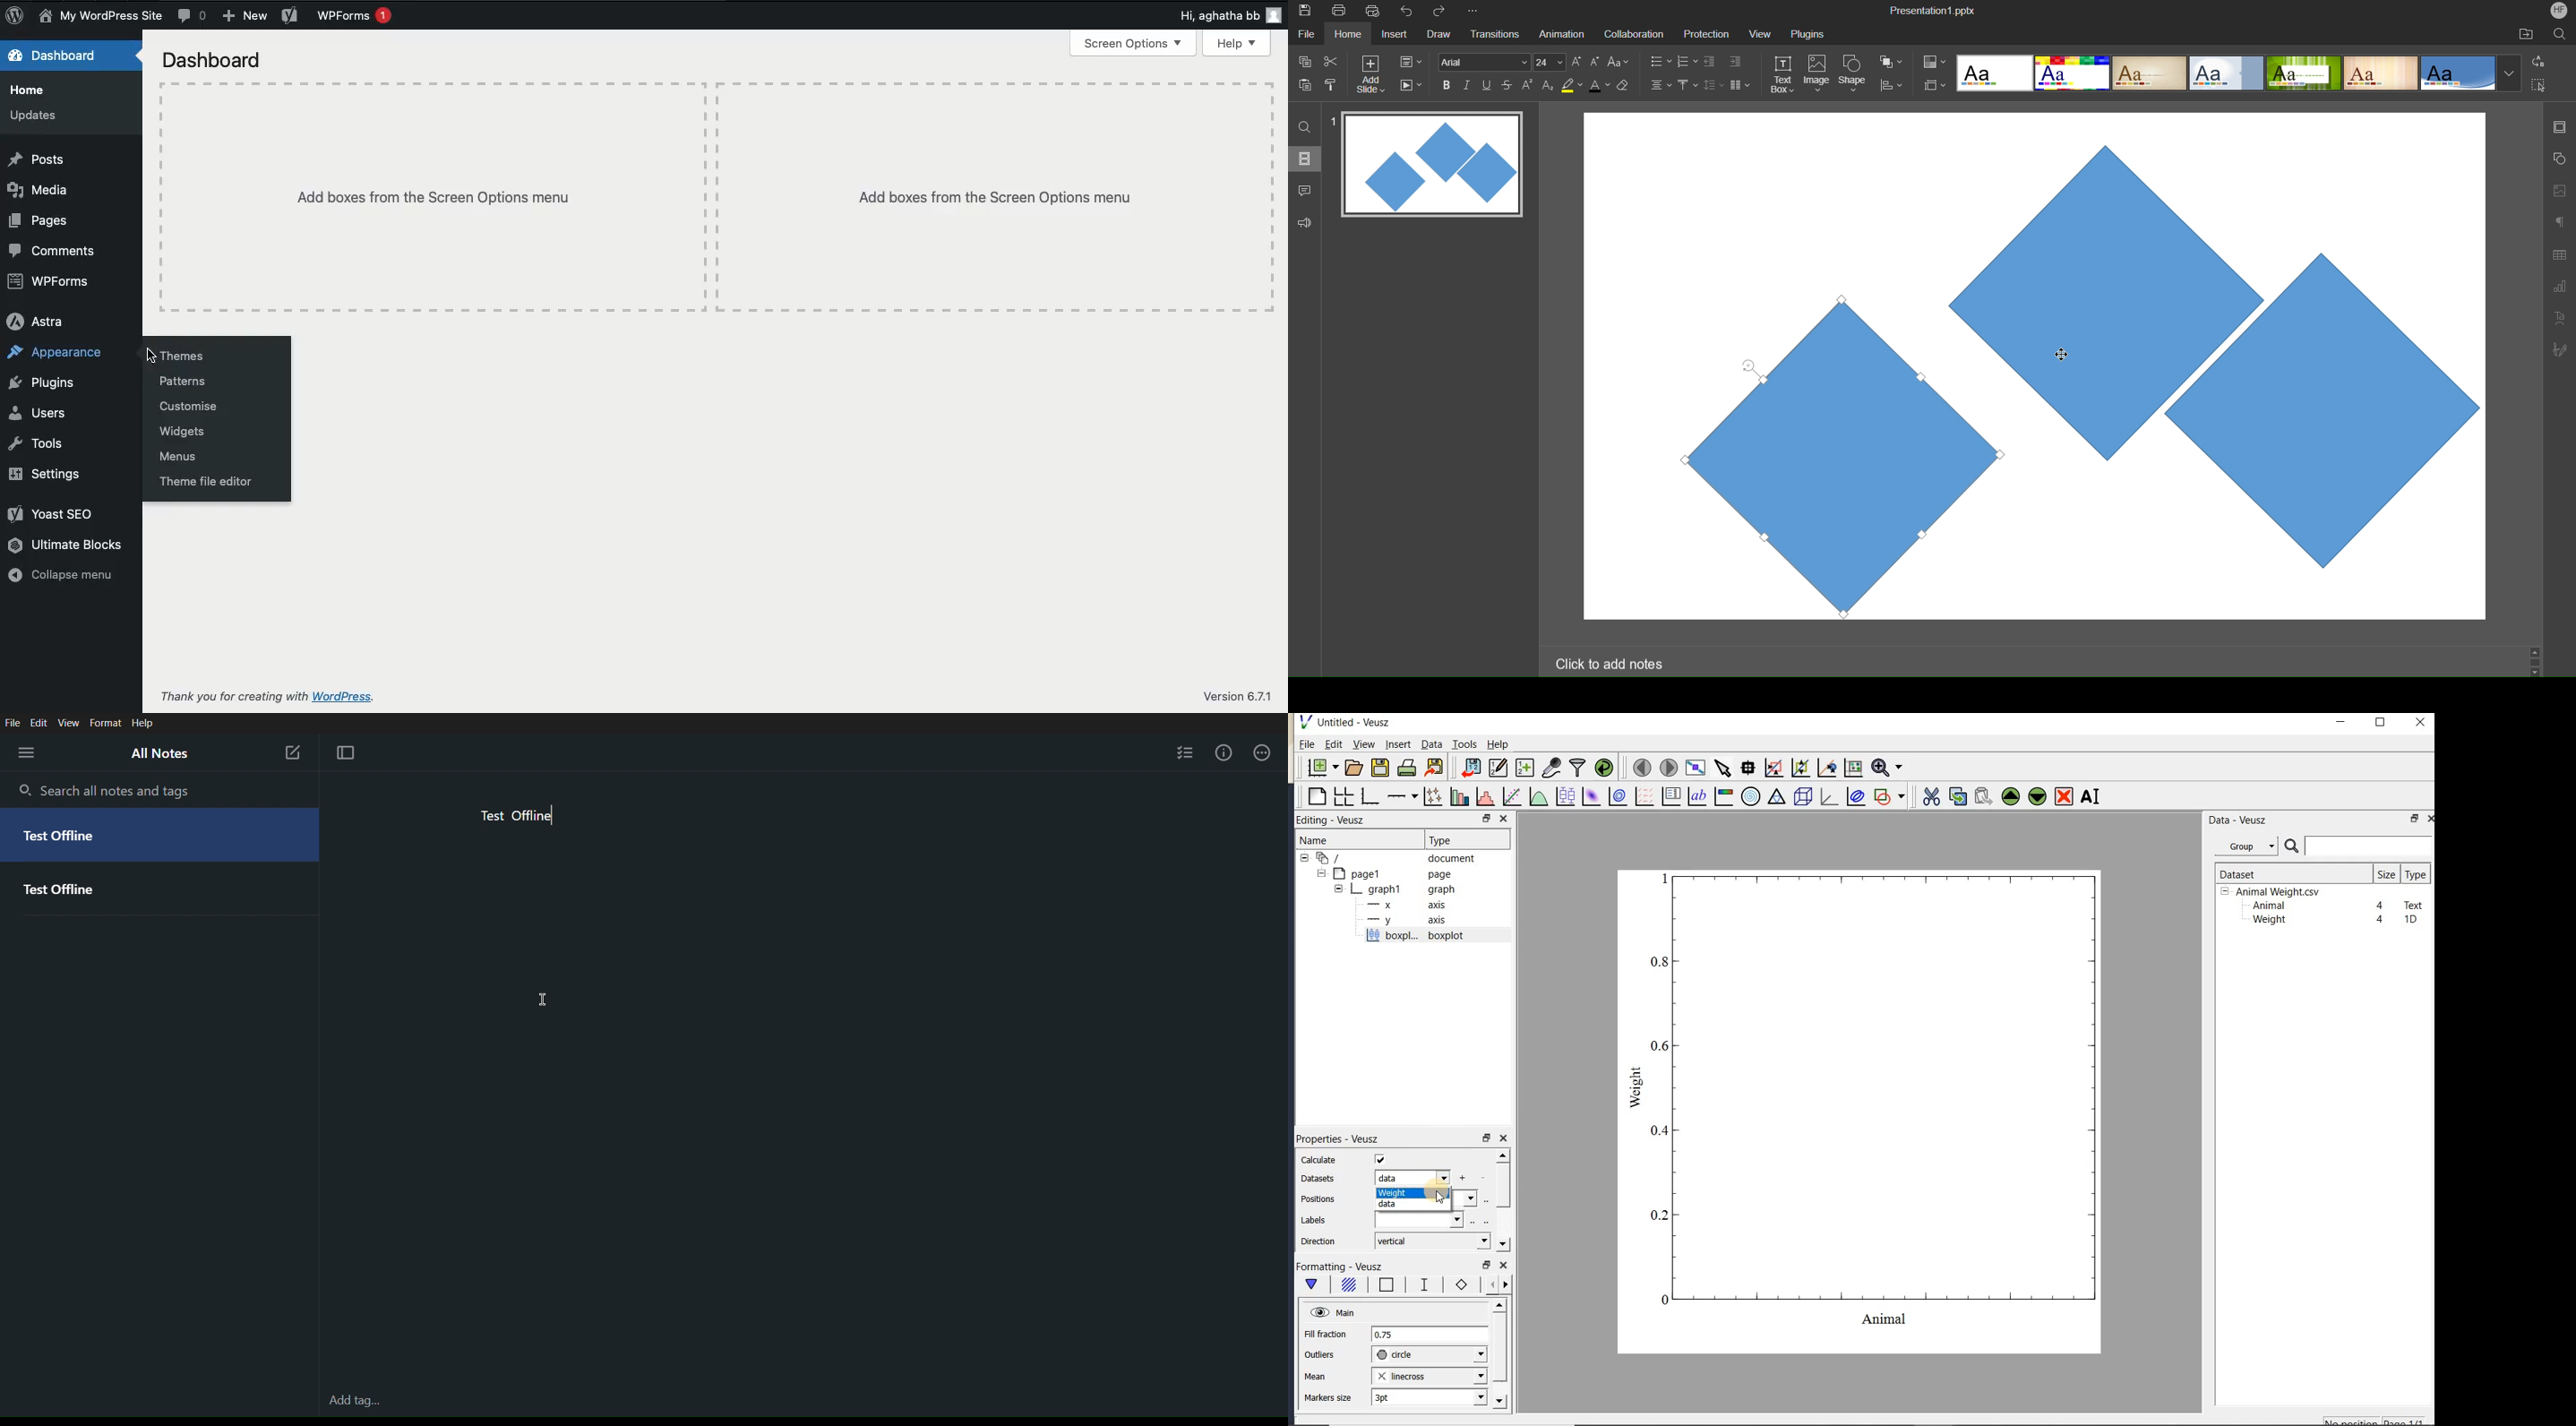  I want to click on Italic, so click(1466, 85).